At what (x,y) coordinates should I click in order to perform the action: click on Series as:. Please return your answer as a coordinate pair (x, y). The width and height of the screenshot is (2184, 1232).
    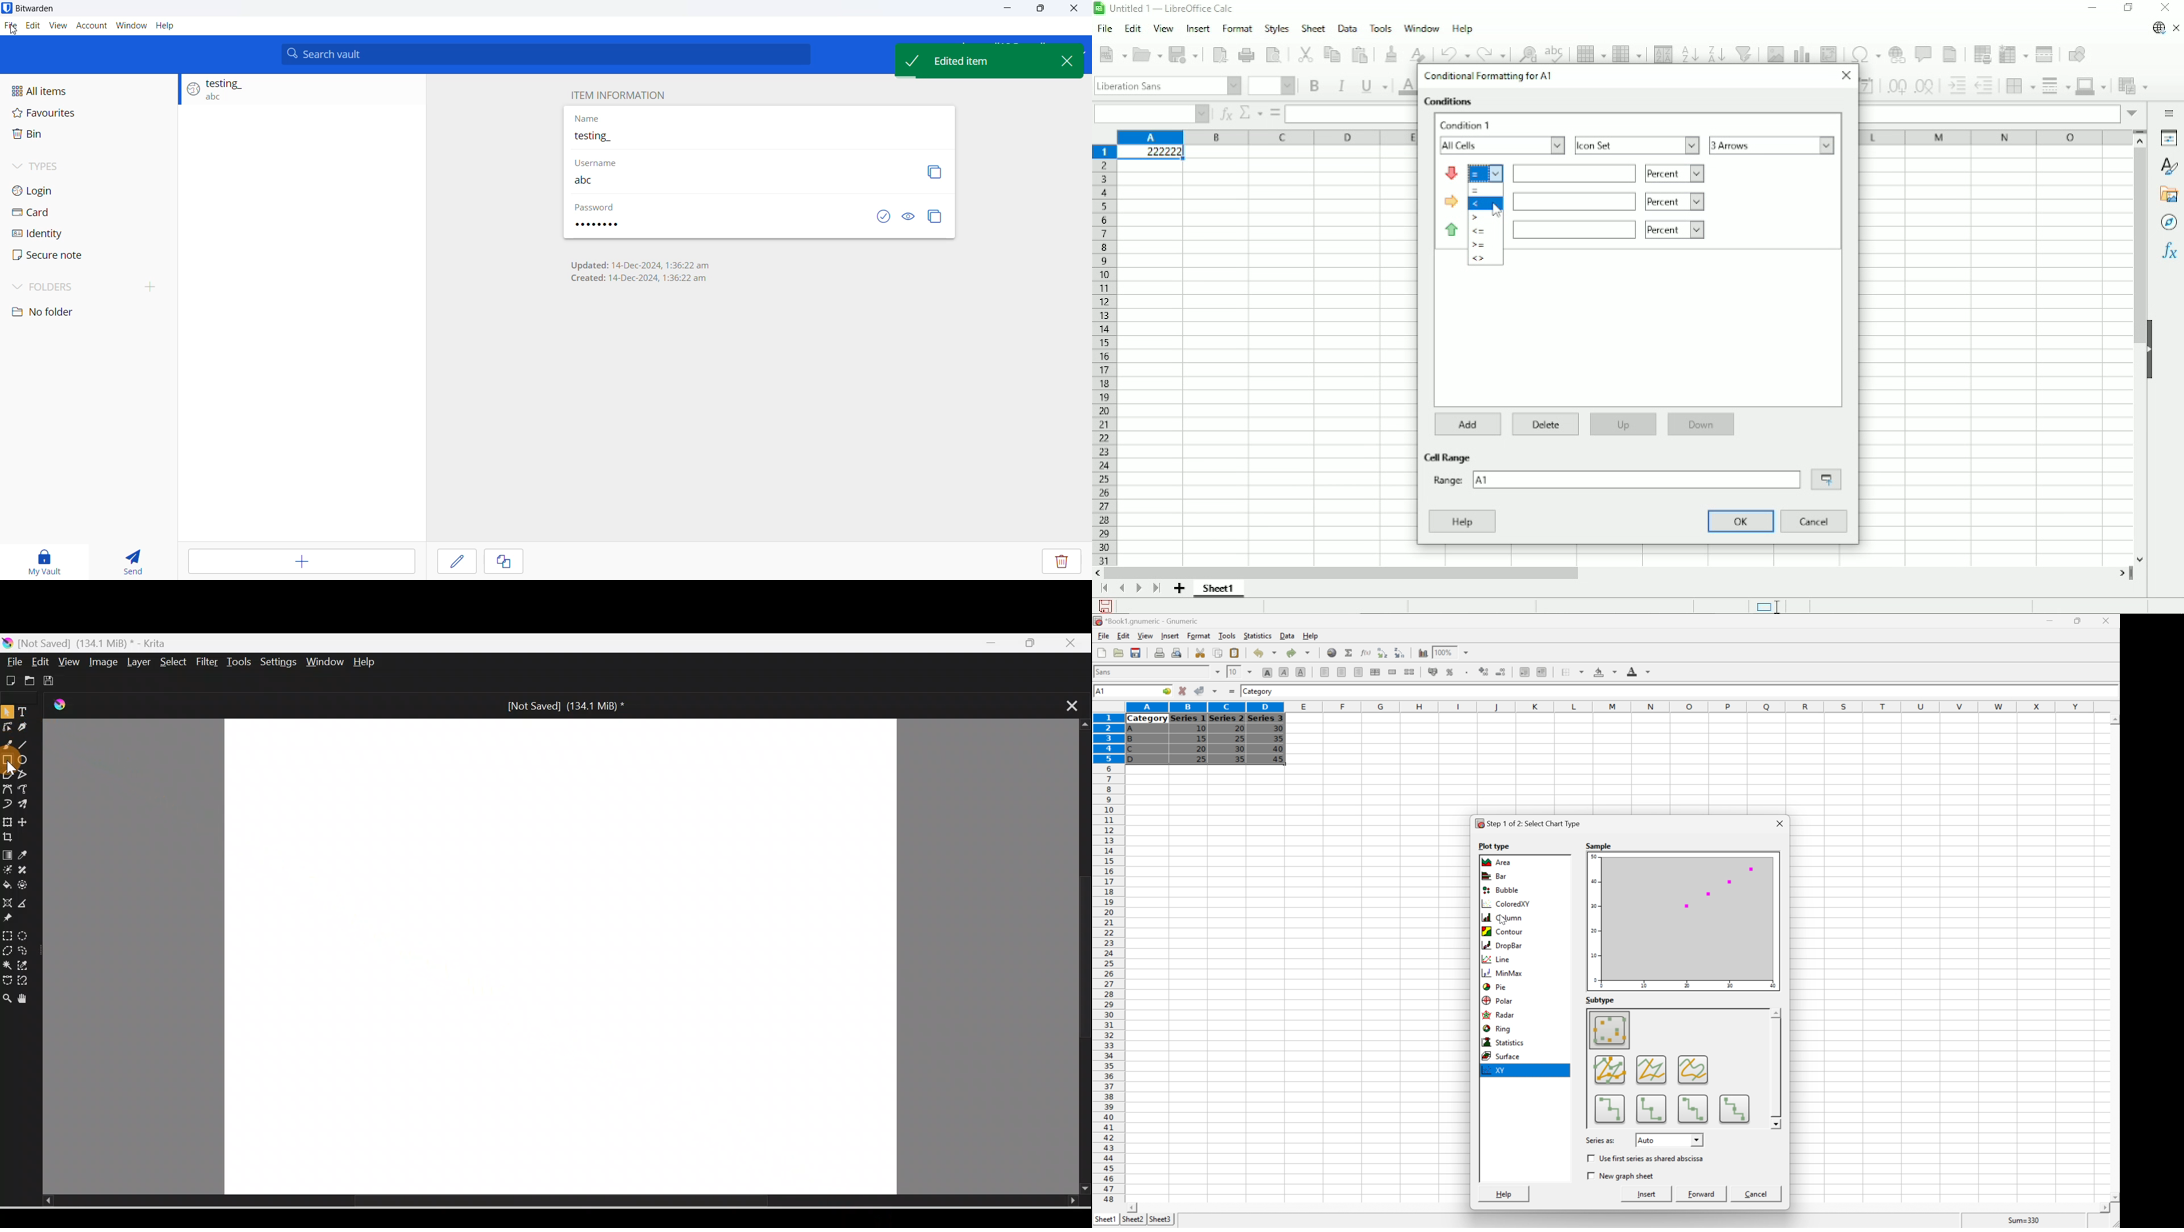
    Looking at the image, I should click on (1601, 1140).